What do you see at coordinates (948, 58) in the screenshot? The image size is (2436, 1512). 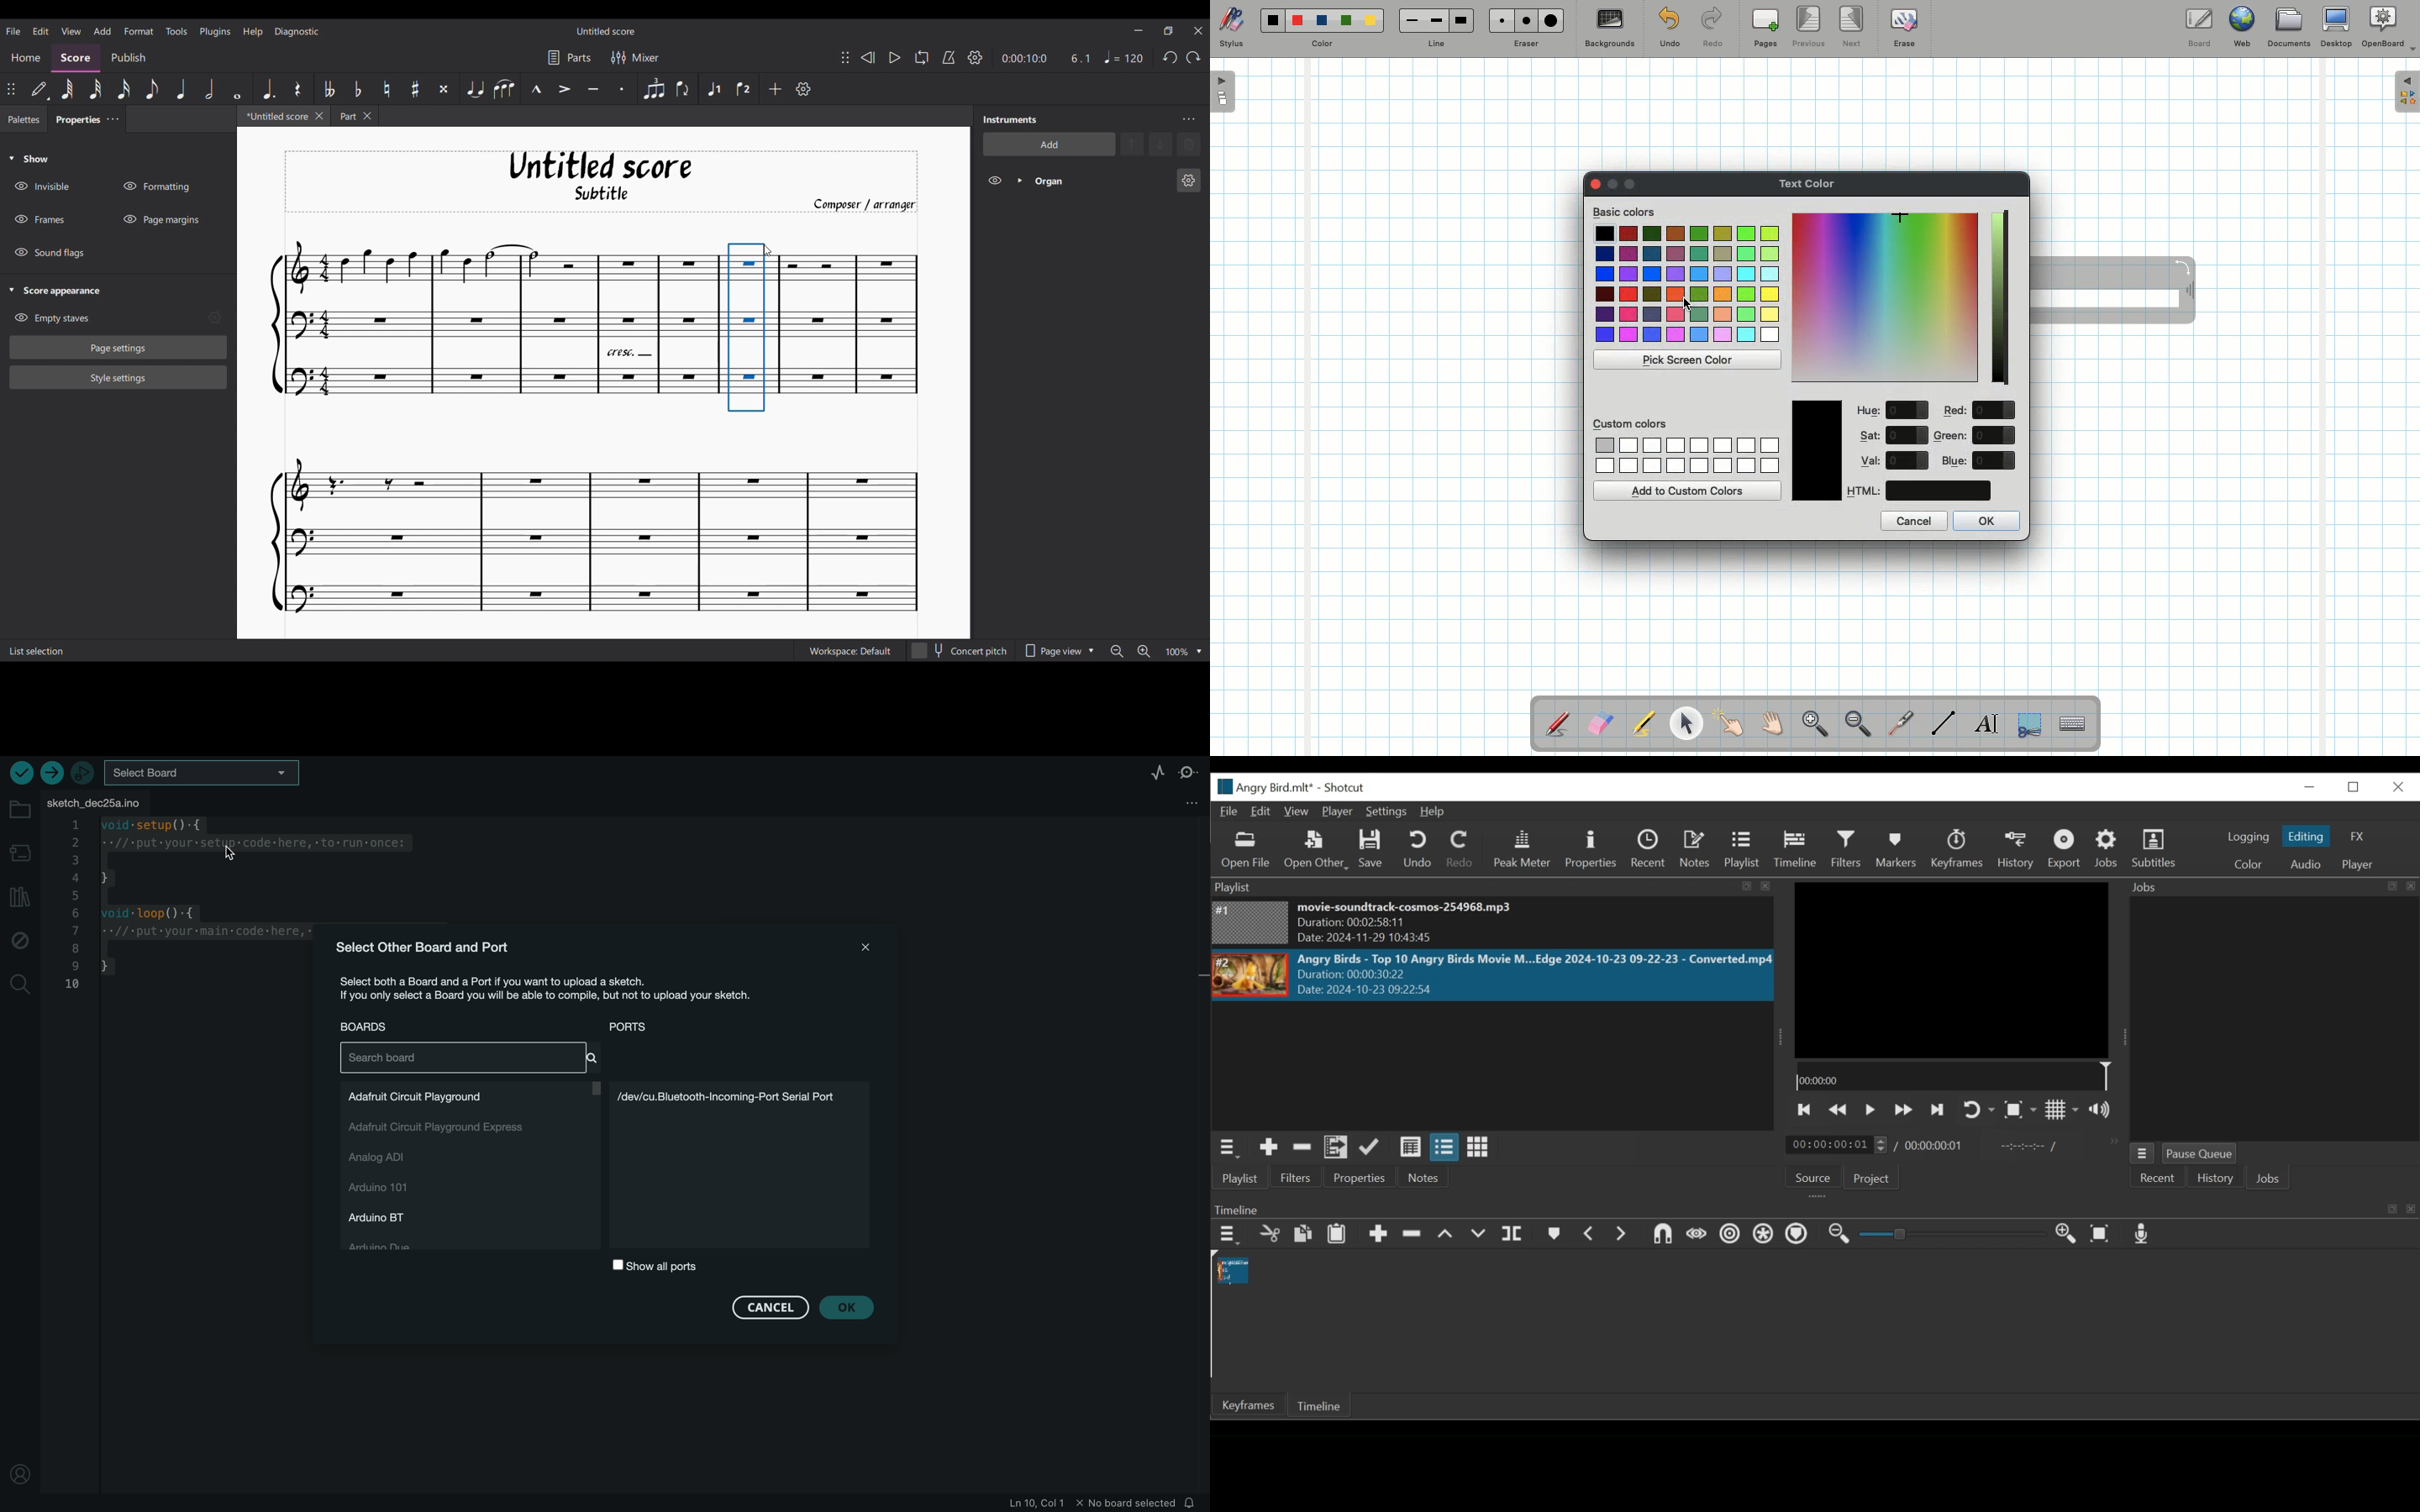 I see `Metronome` at bounding box center [948, 58].